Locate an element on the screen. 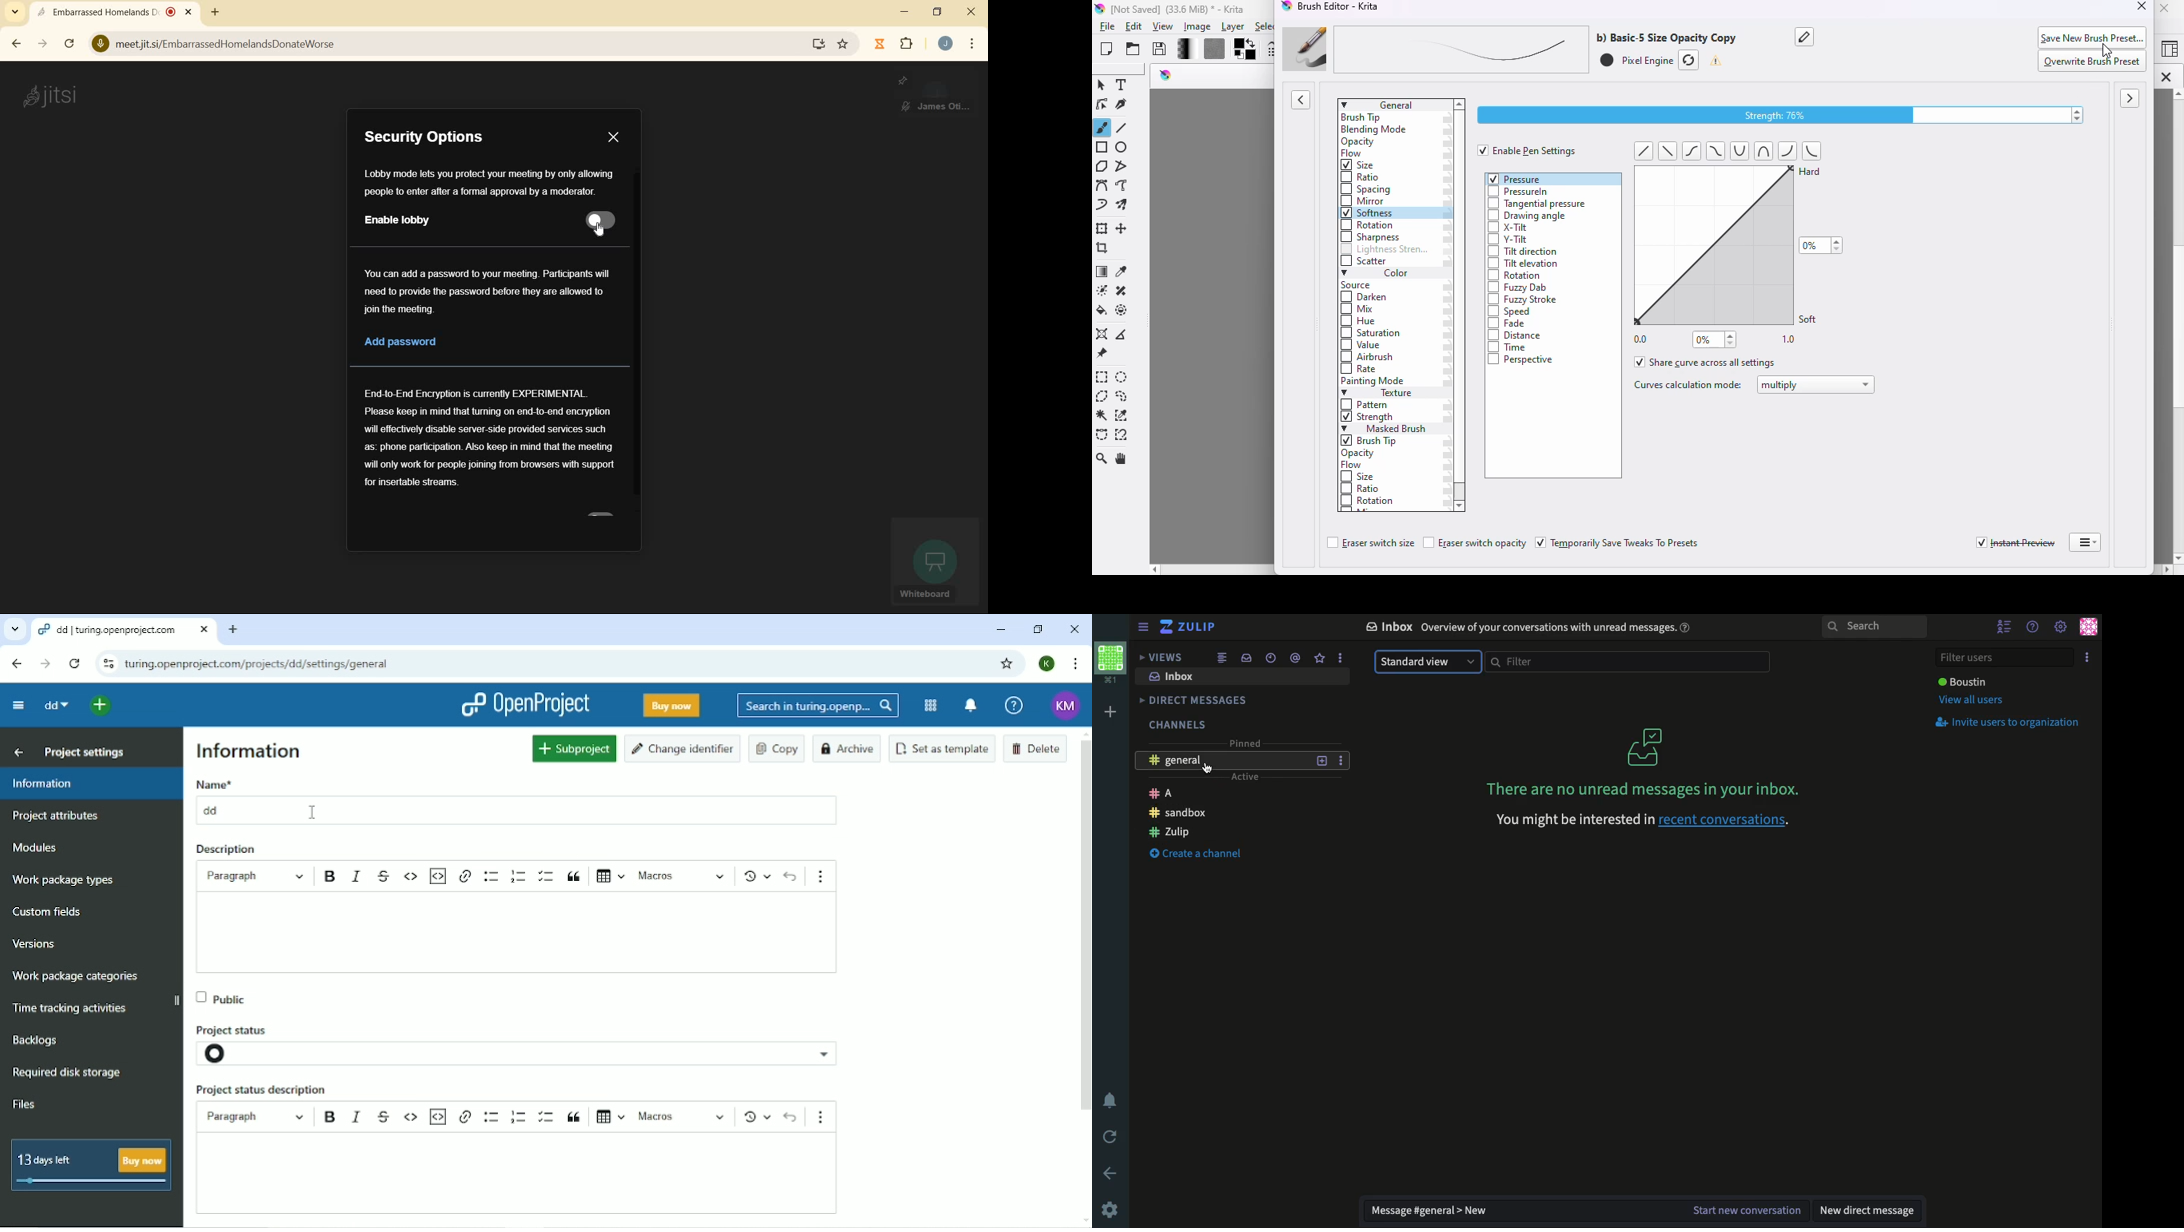 This screenshot has width=2184, height=1232. text box is located at coordinates (531, 934).